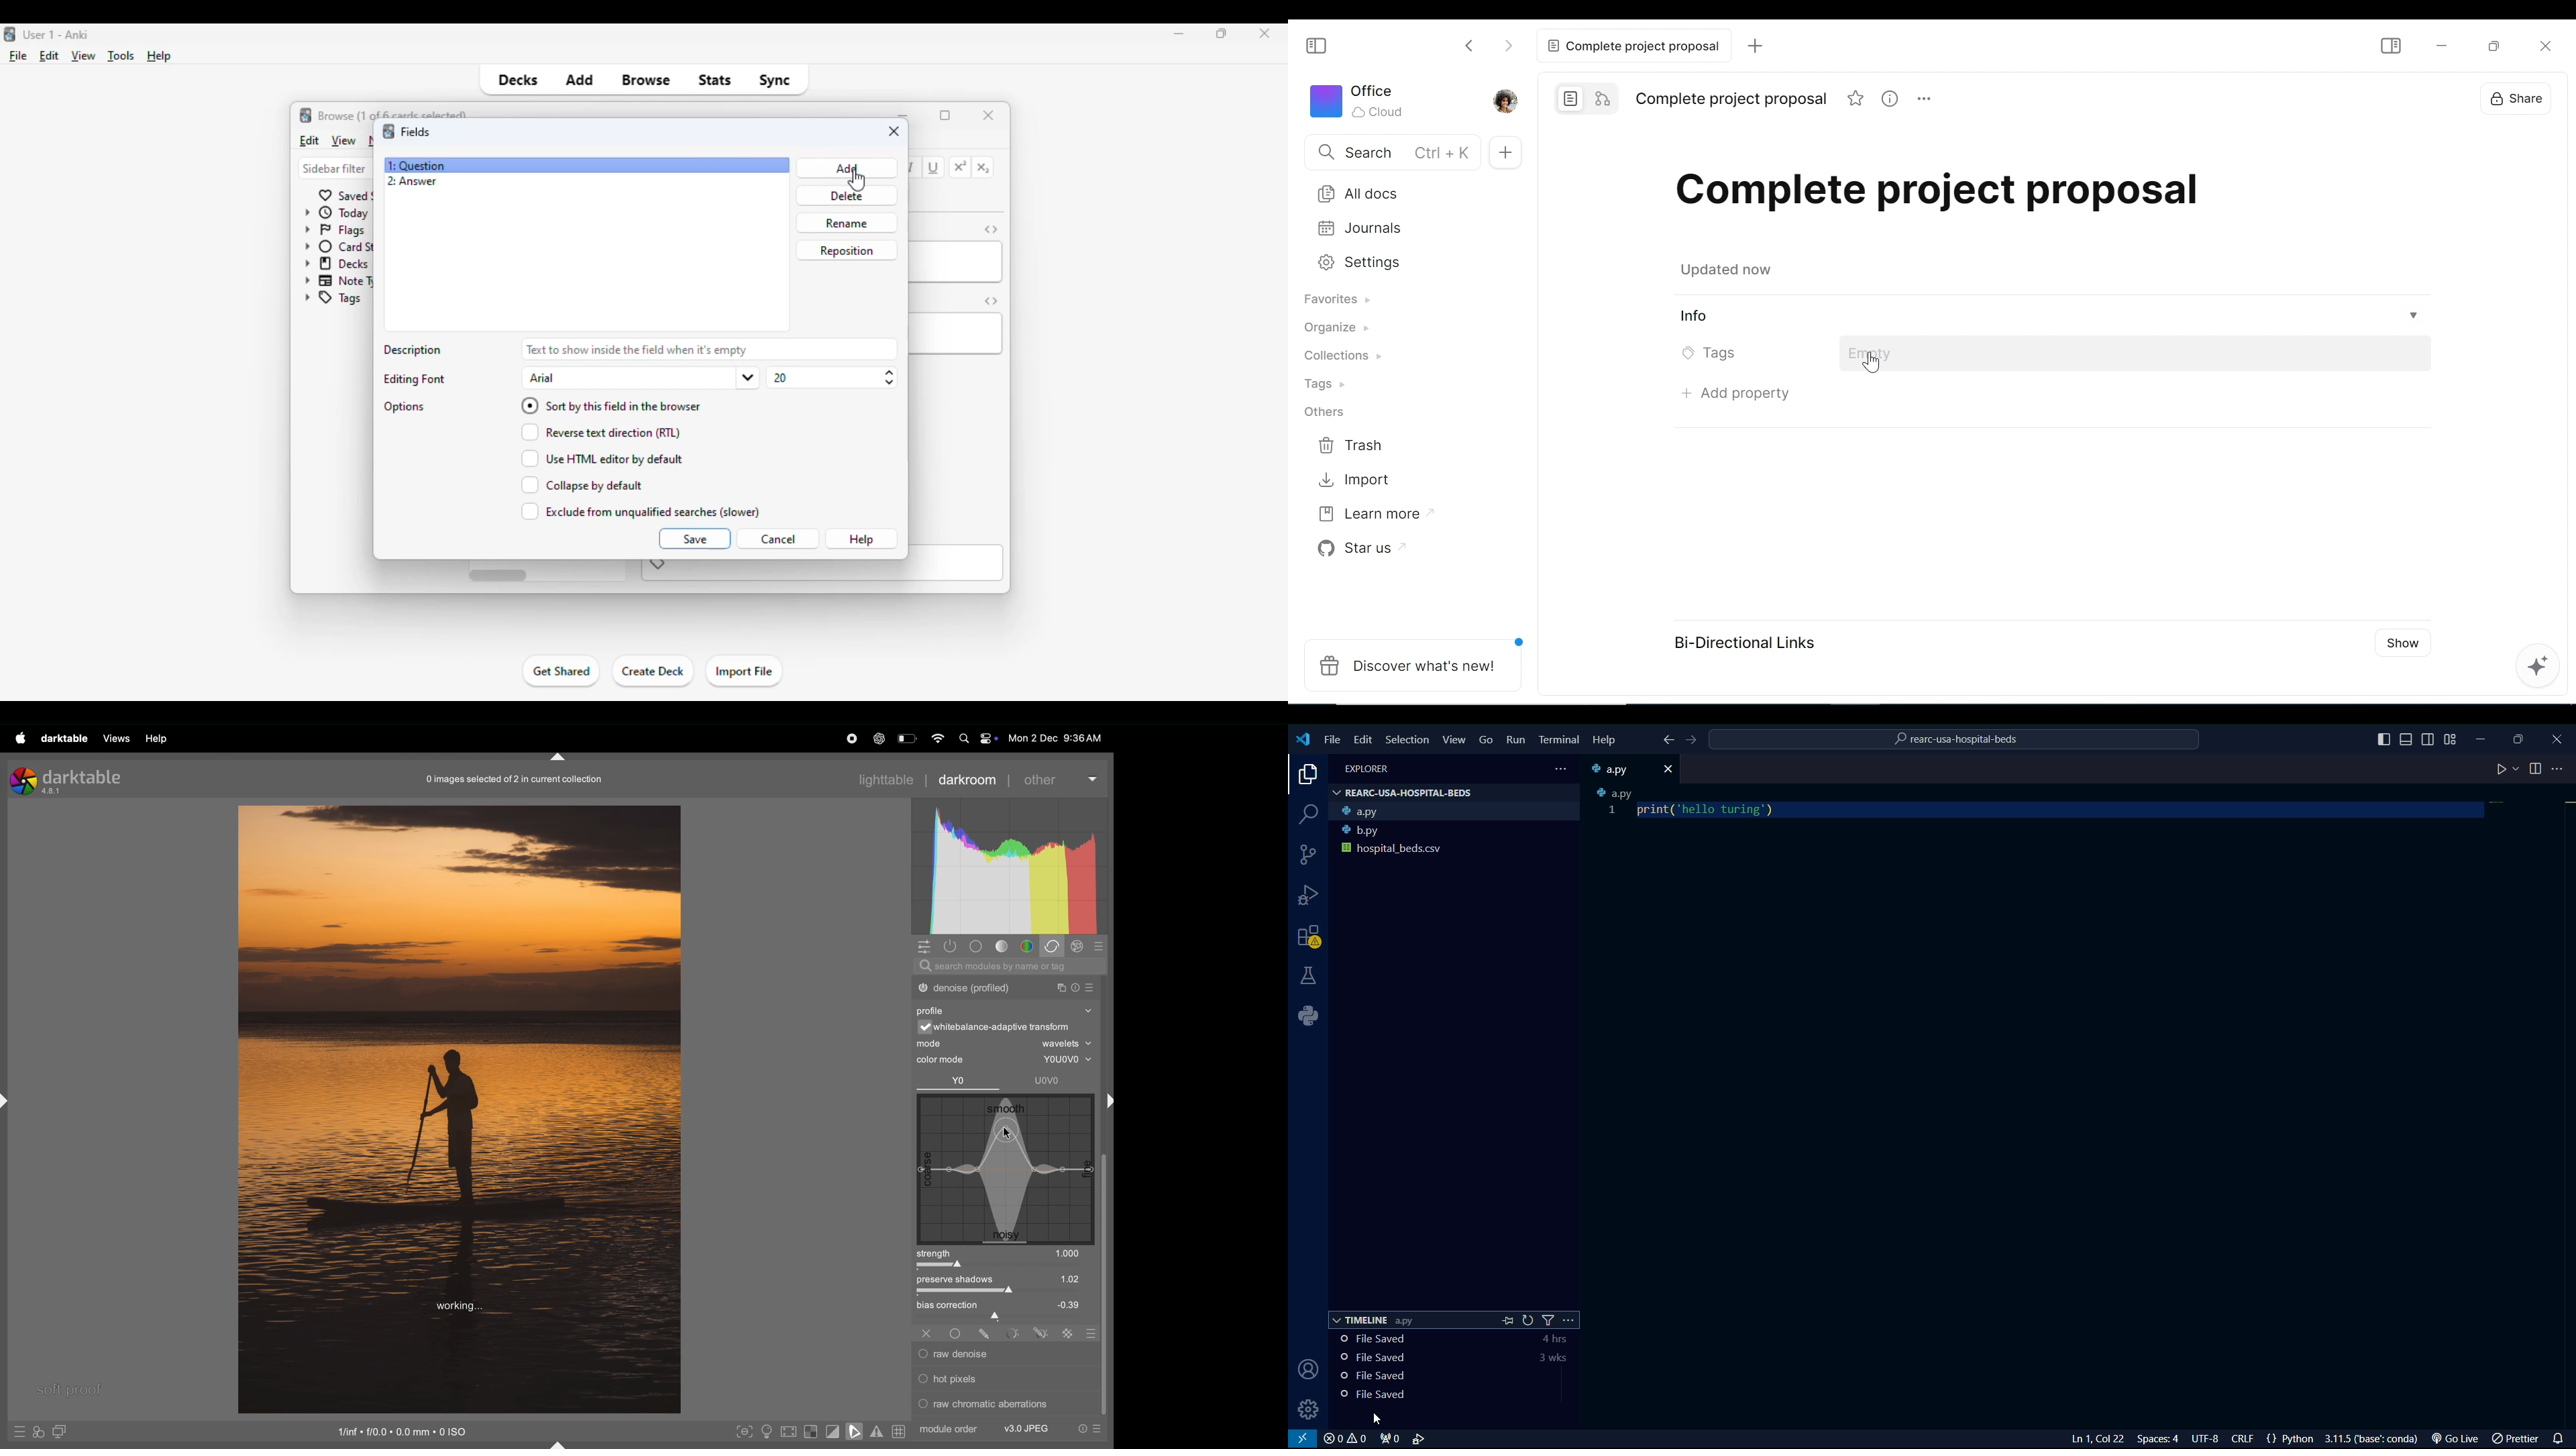 This screenshot has width=2576, height=1456. What do you see at coordinates (878, 740) in the screenshot?
I see `chatgpt` at bounding box center [878, 740].